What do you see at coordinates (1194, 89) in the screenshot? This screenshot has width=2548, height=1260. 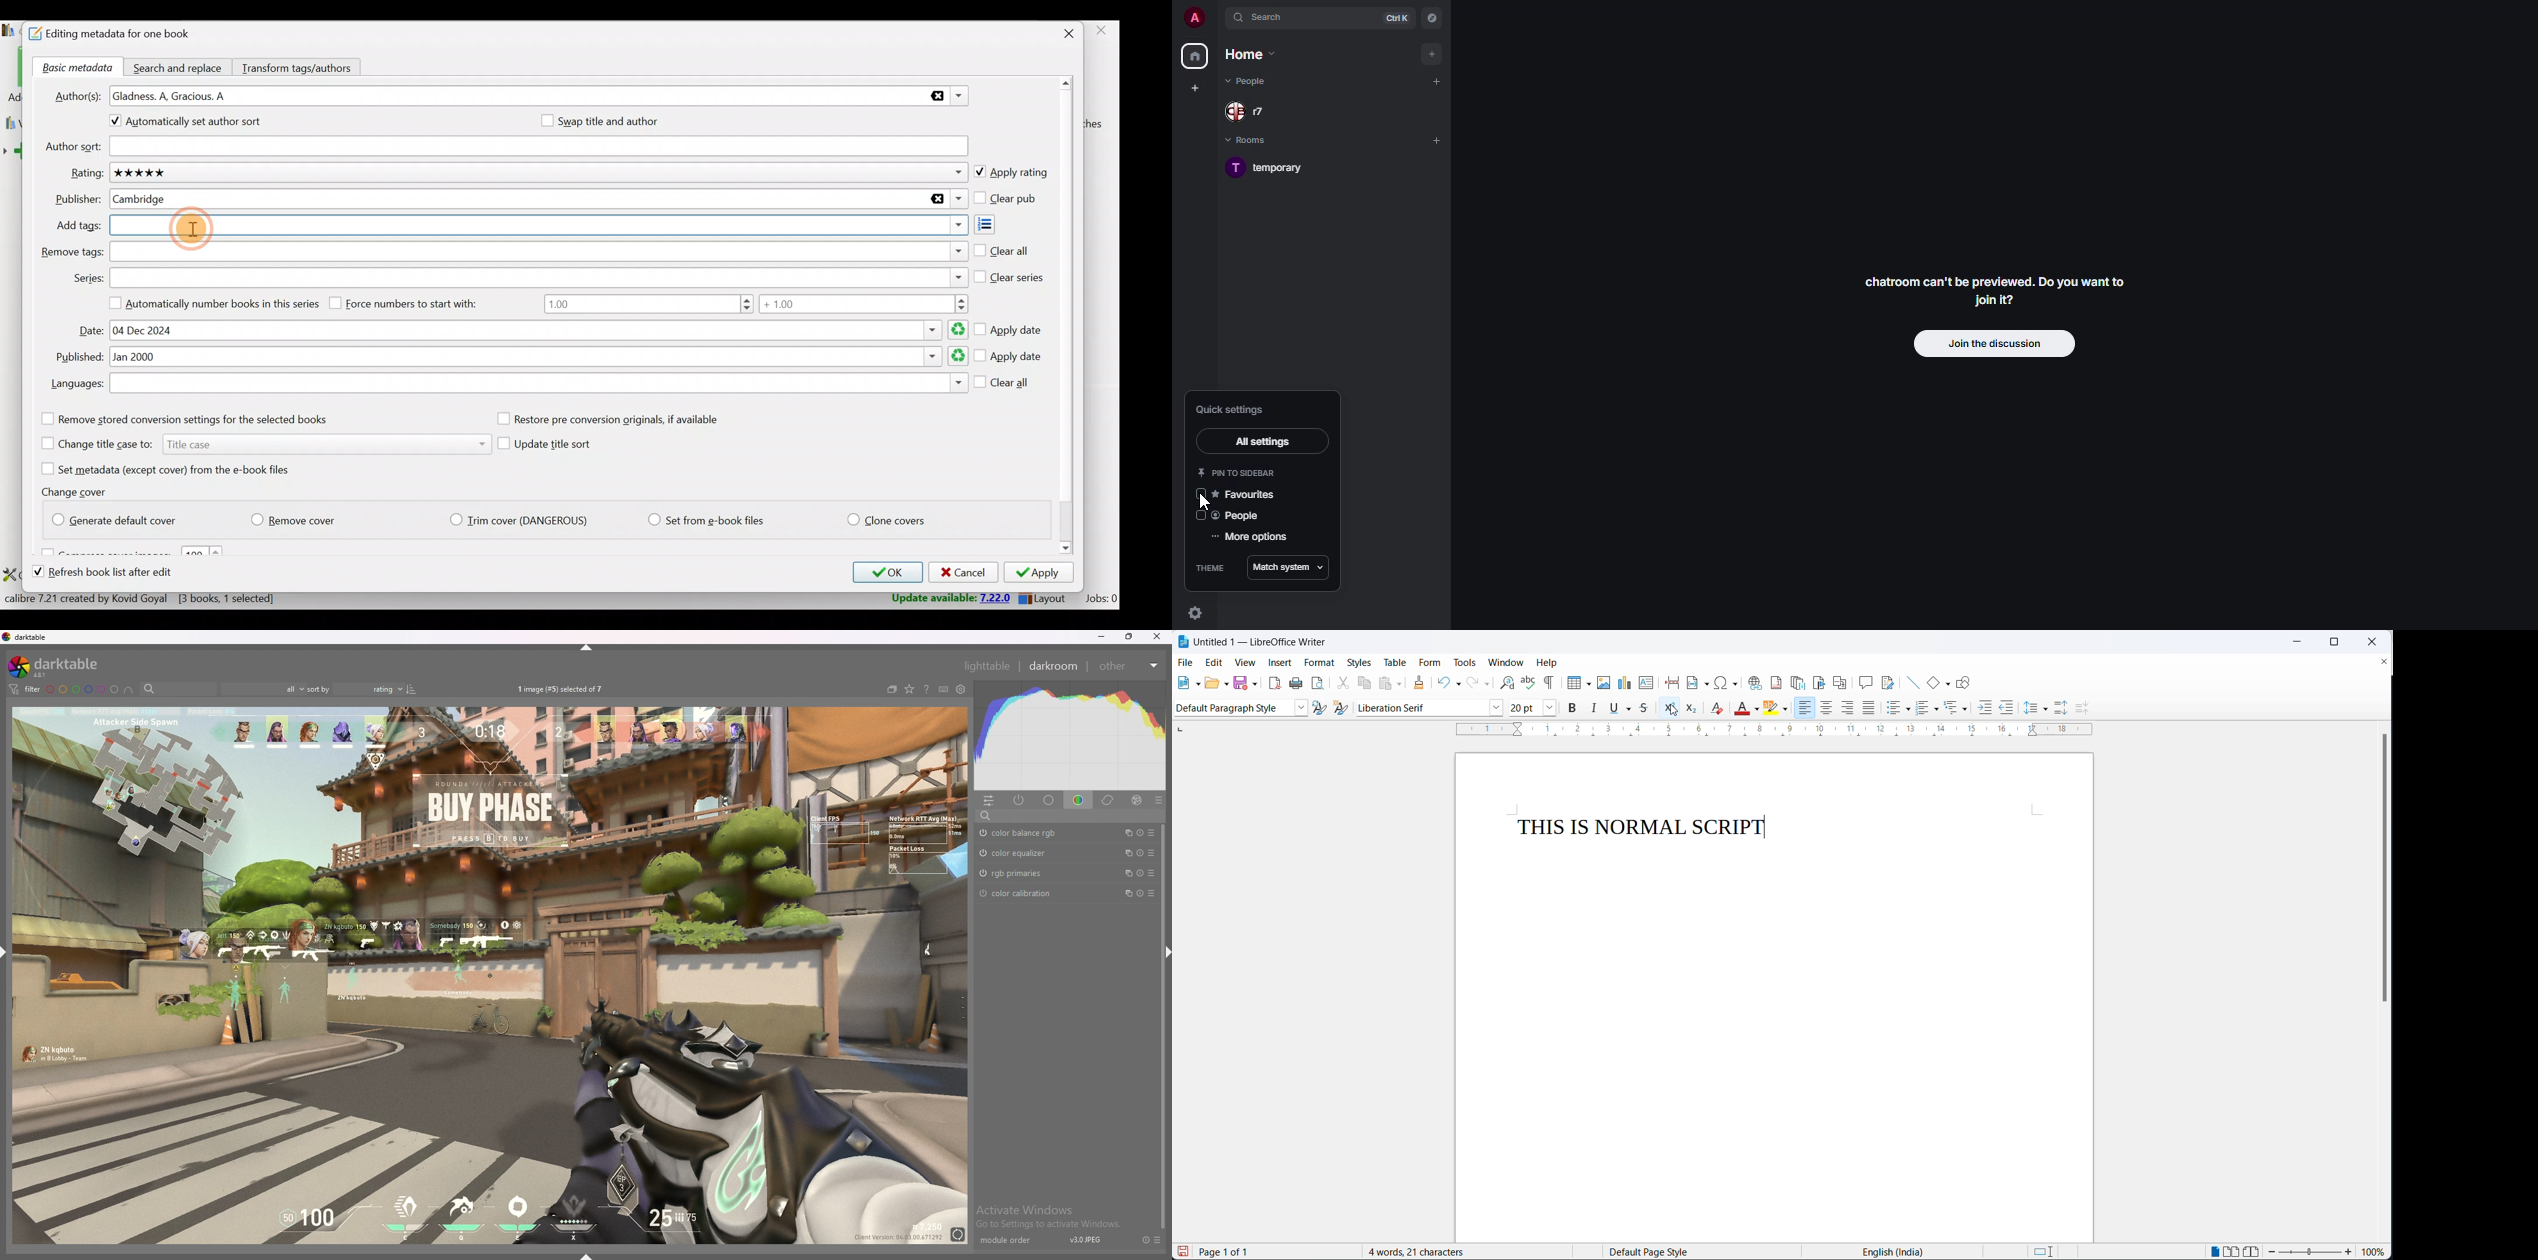 I see `create space` at bounding box center [1194, 89].